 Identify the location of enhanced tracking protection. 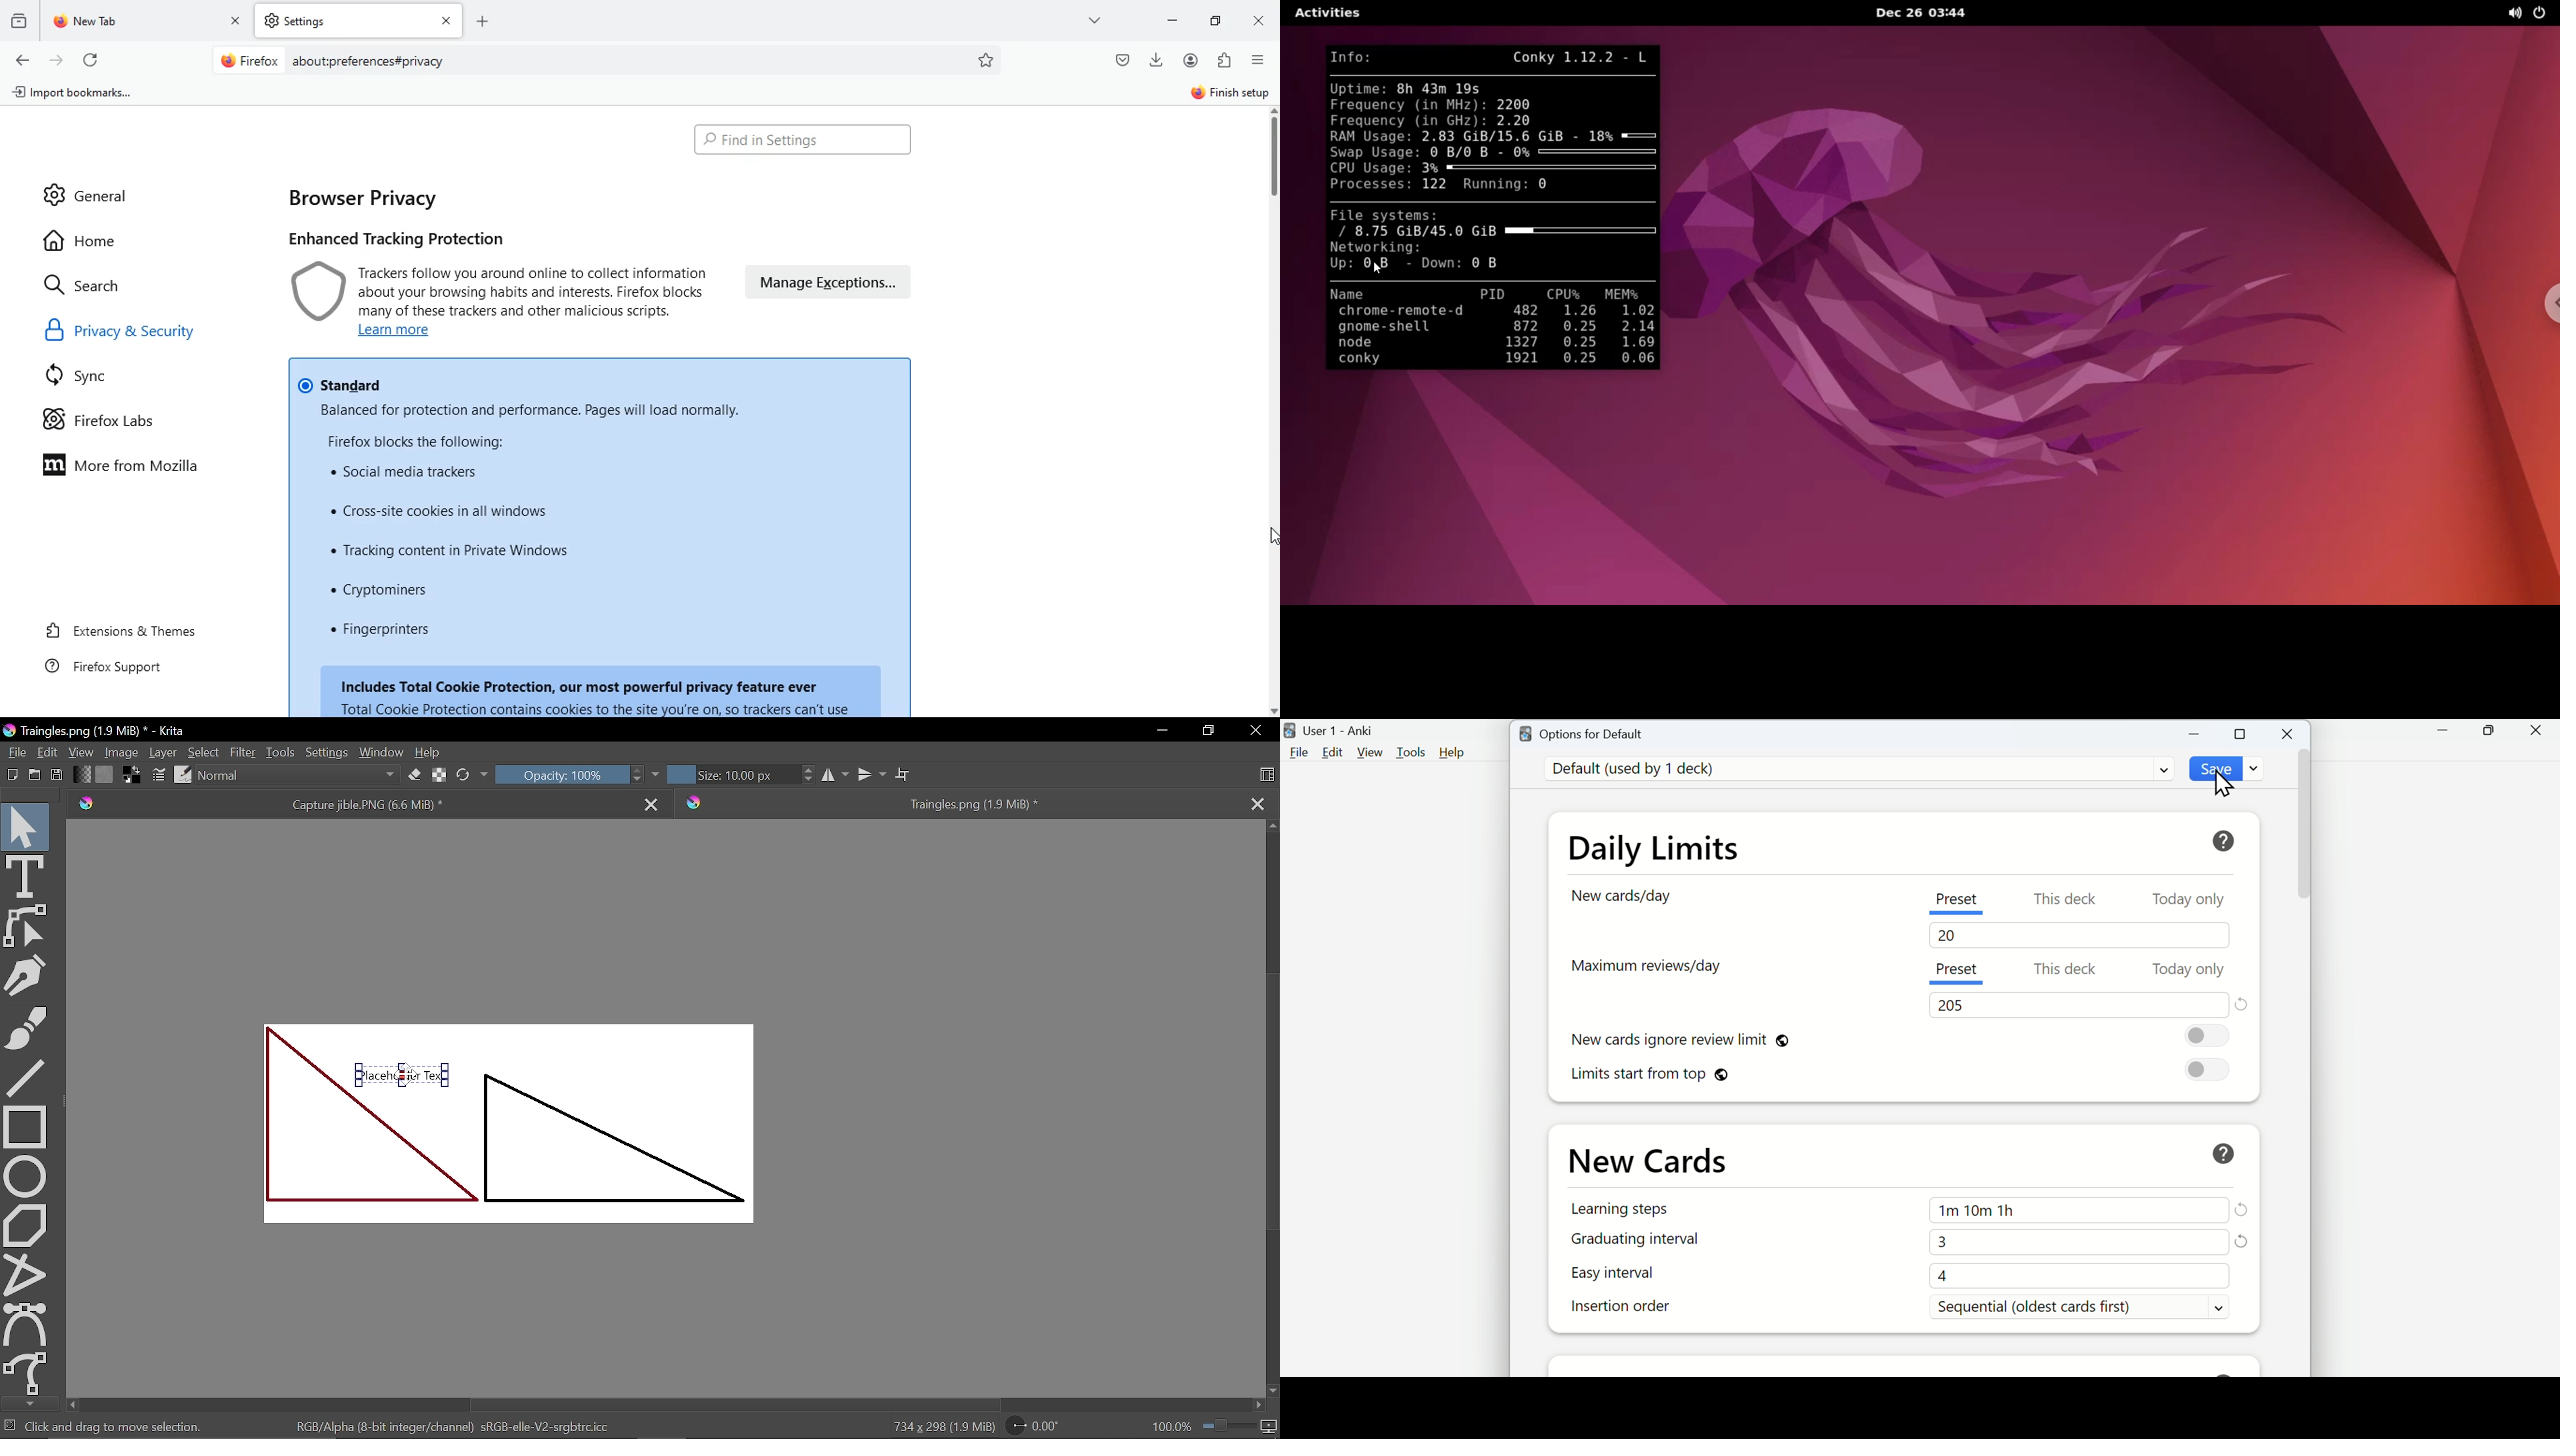
(408, 239).